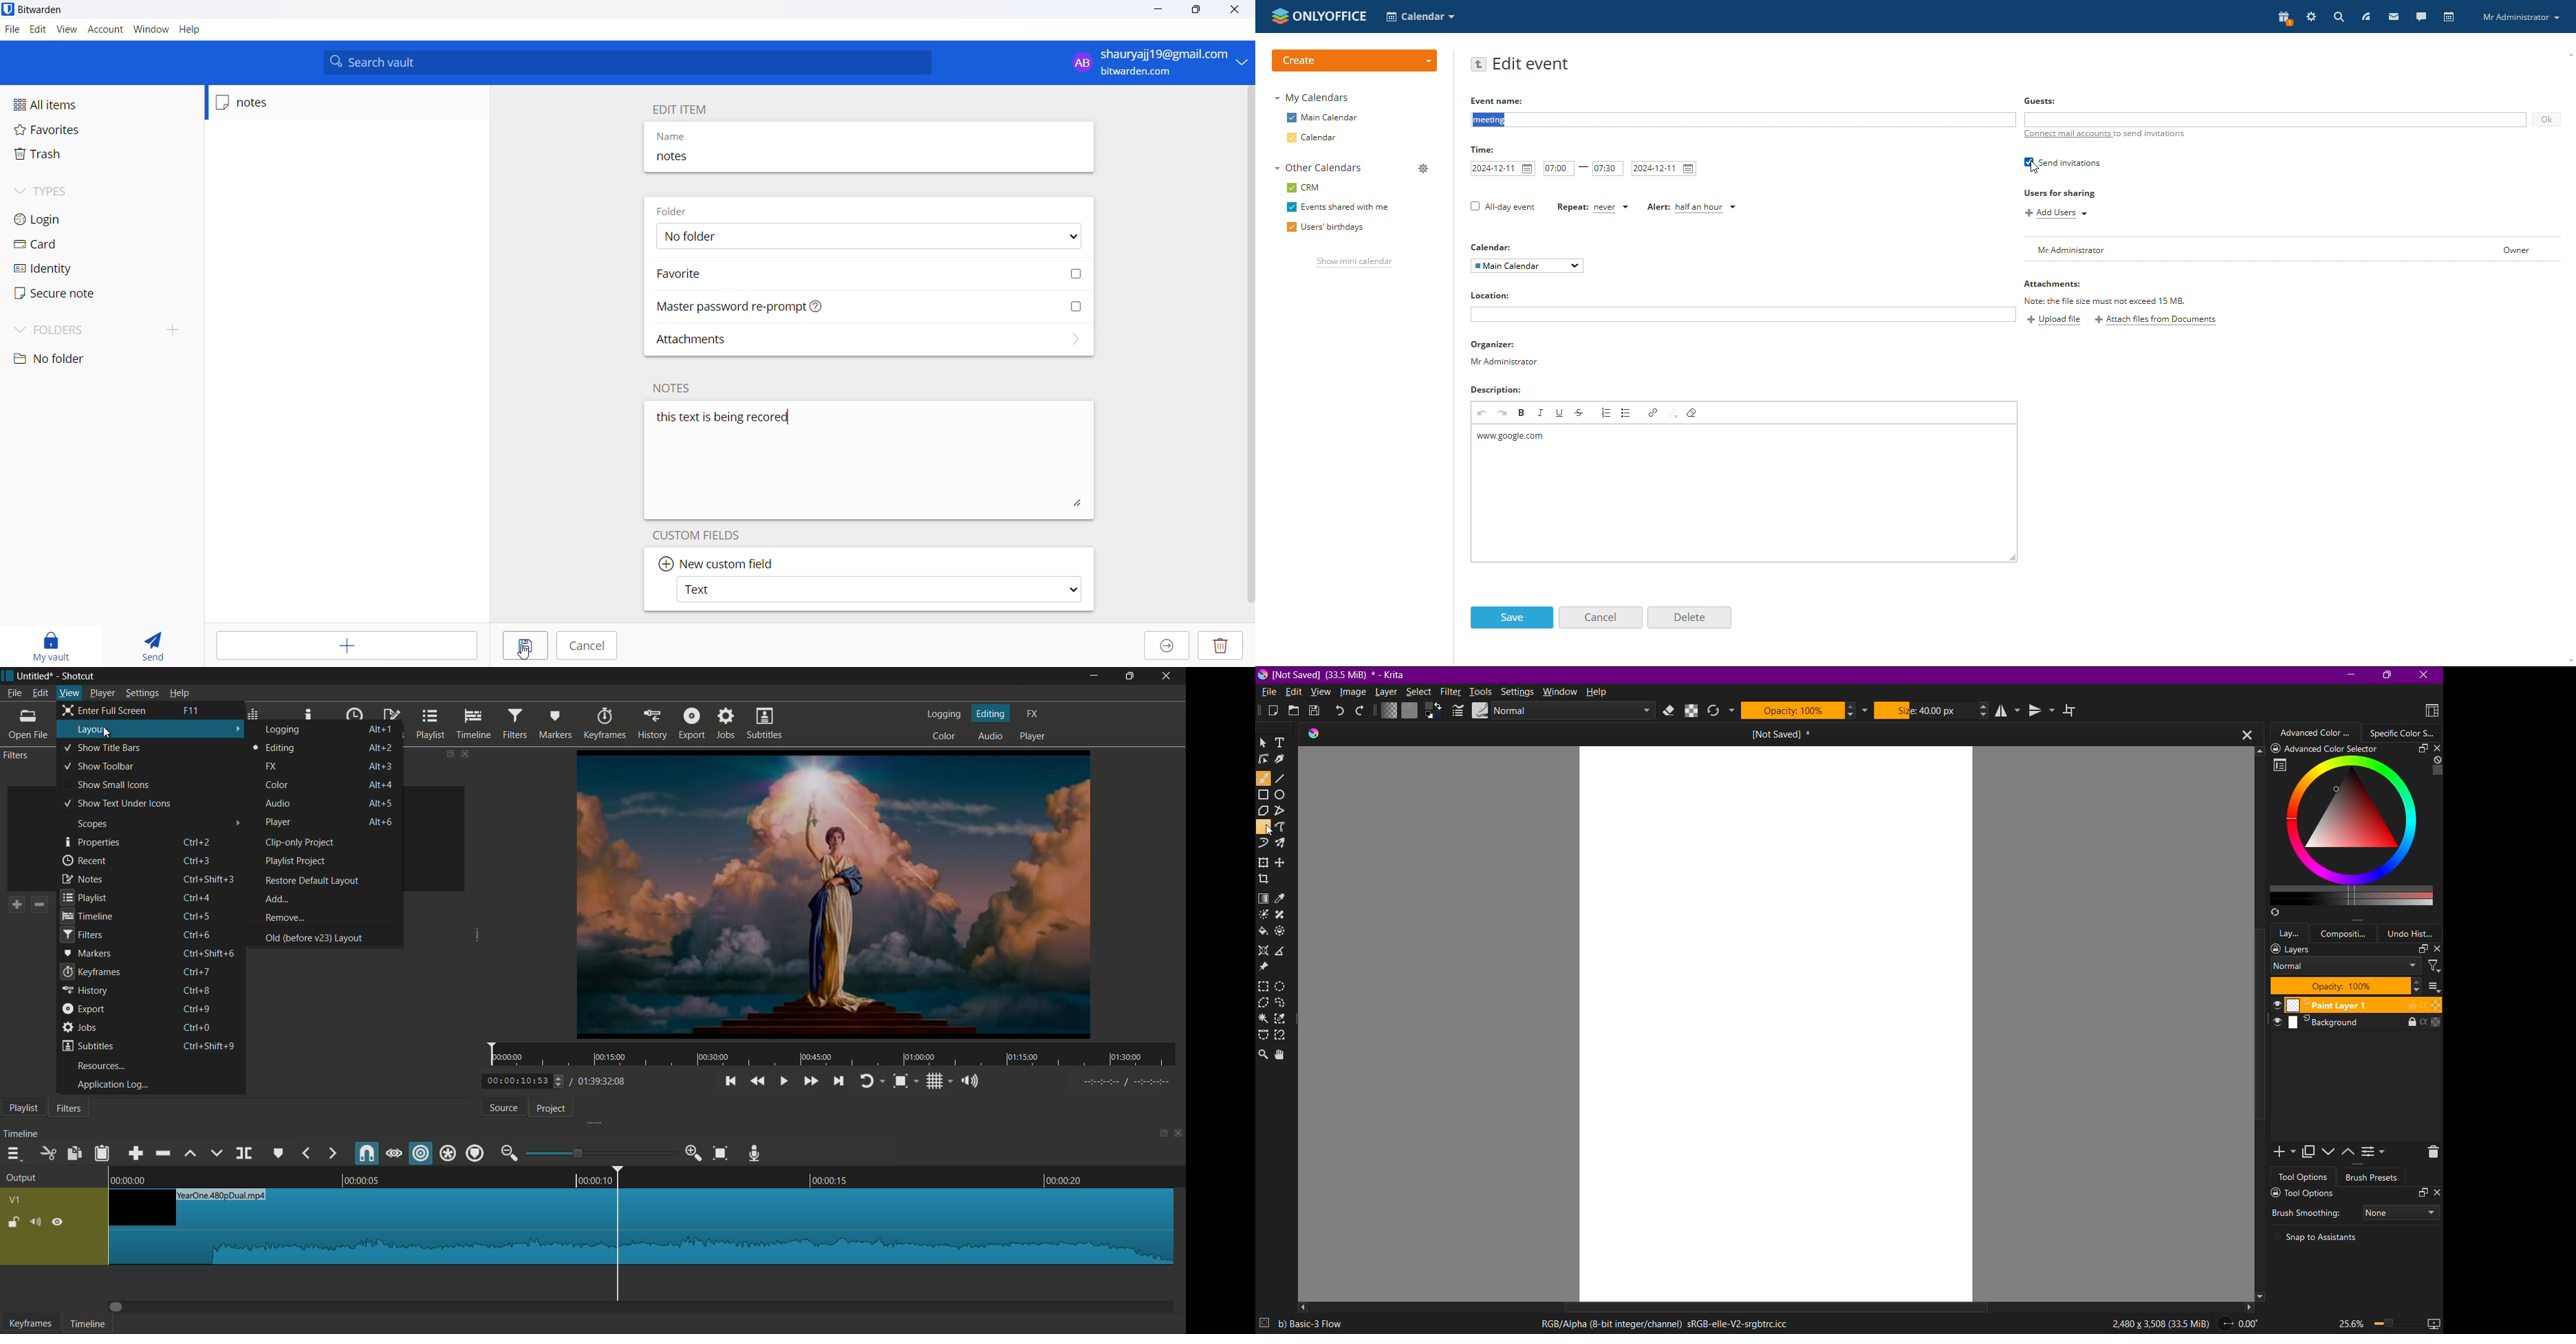 This screenshot has height=1344, width=2576. What do you see at coordinates (1286, 812) in the screenshot?
I see `Polyline Tool` at bounding box center [1286, 812].